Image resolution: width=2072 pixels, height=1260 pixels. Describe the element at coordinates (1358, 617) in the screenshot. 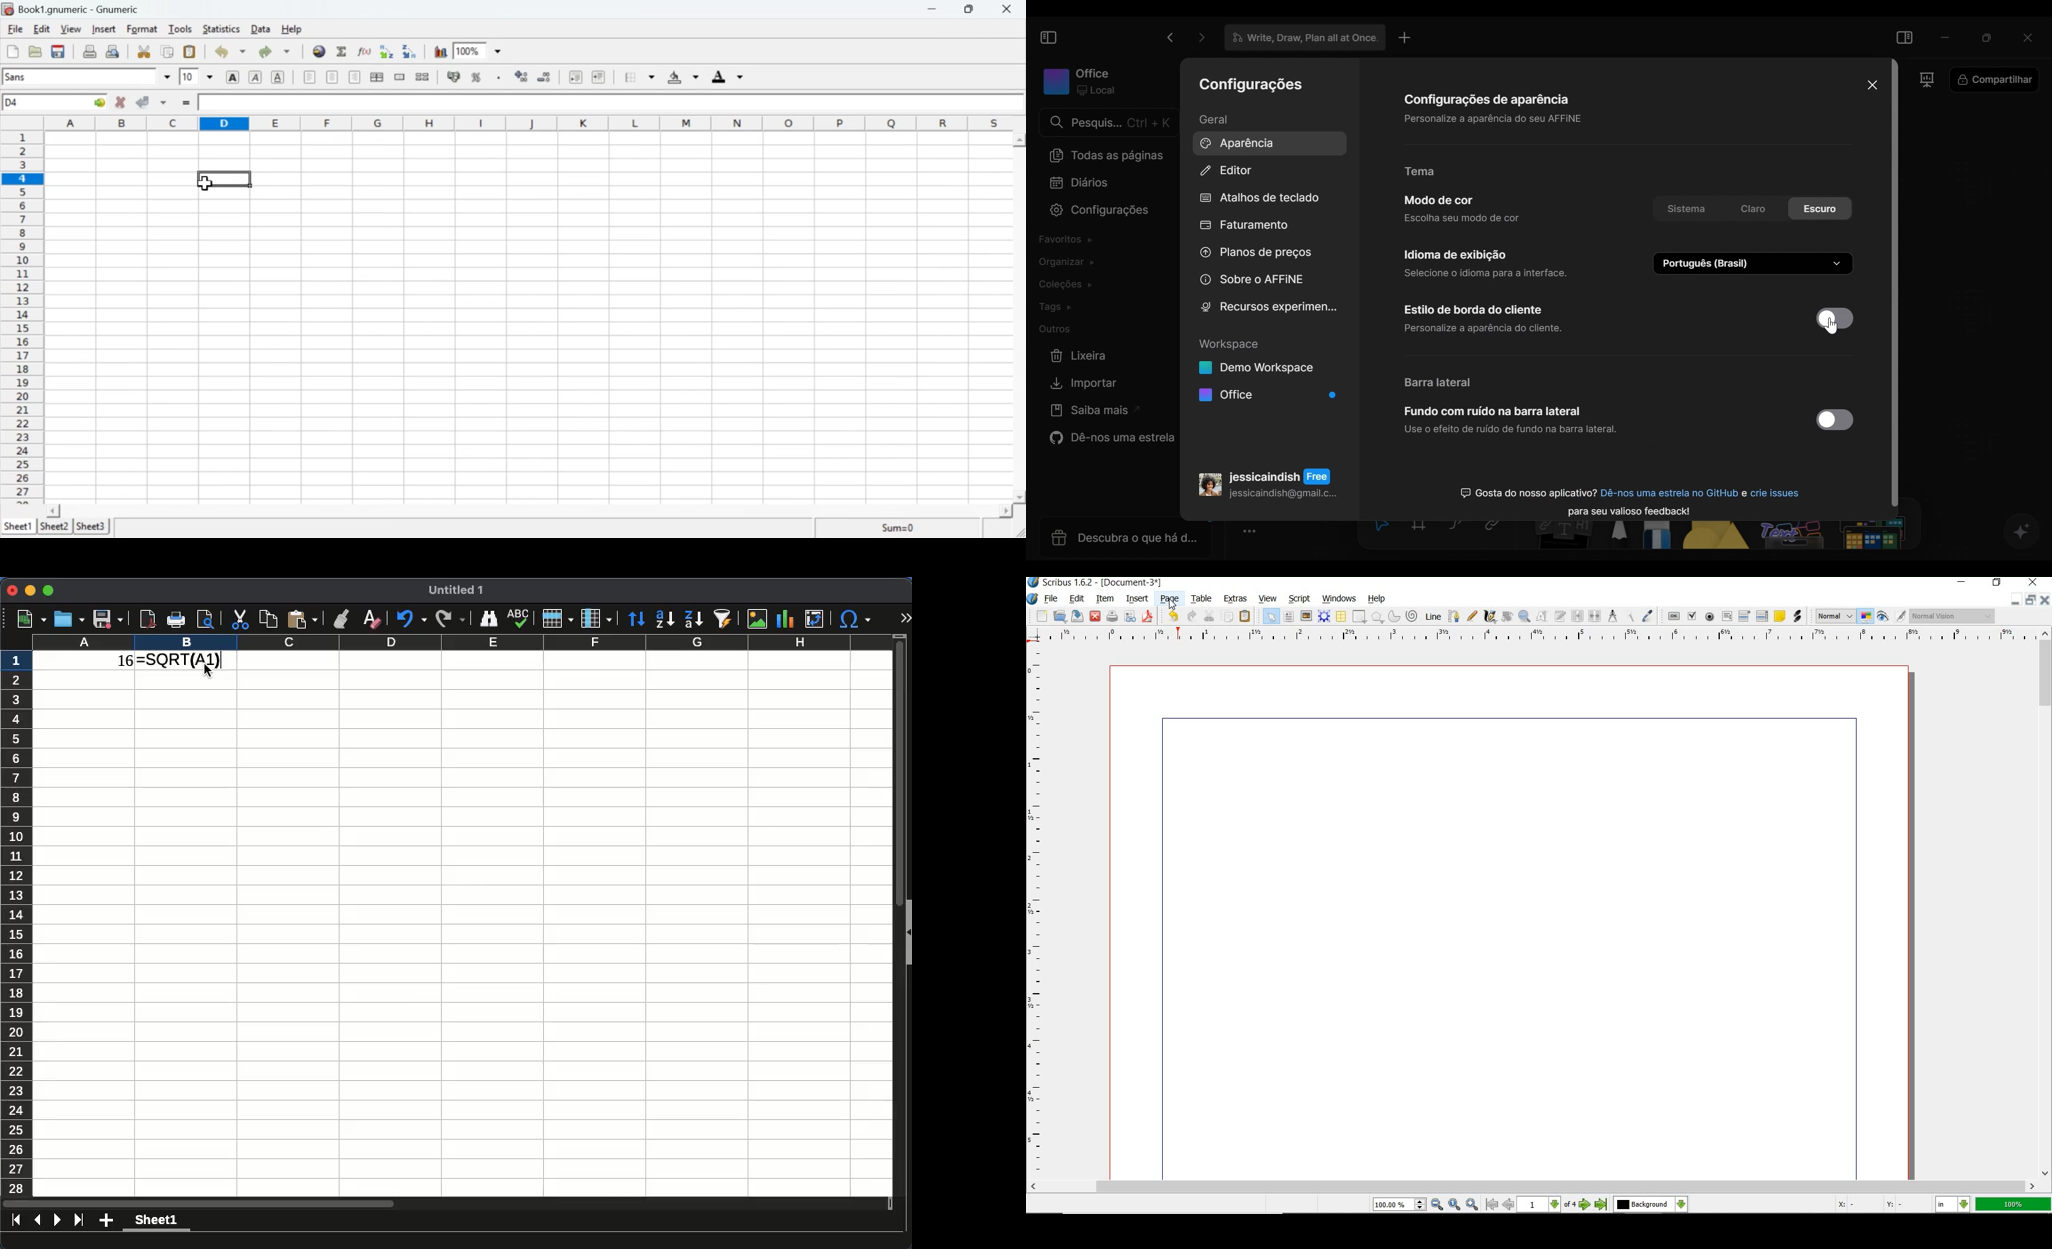

I see `shape` at that location.